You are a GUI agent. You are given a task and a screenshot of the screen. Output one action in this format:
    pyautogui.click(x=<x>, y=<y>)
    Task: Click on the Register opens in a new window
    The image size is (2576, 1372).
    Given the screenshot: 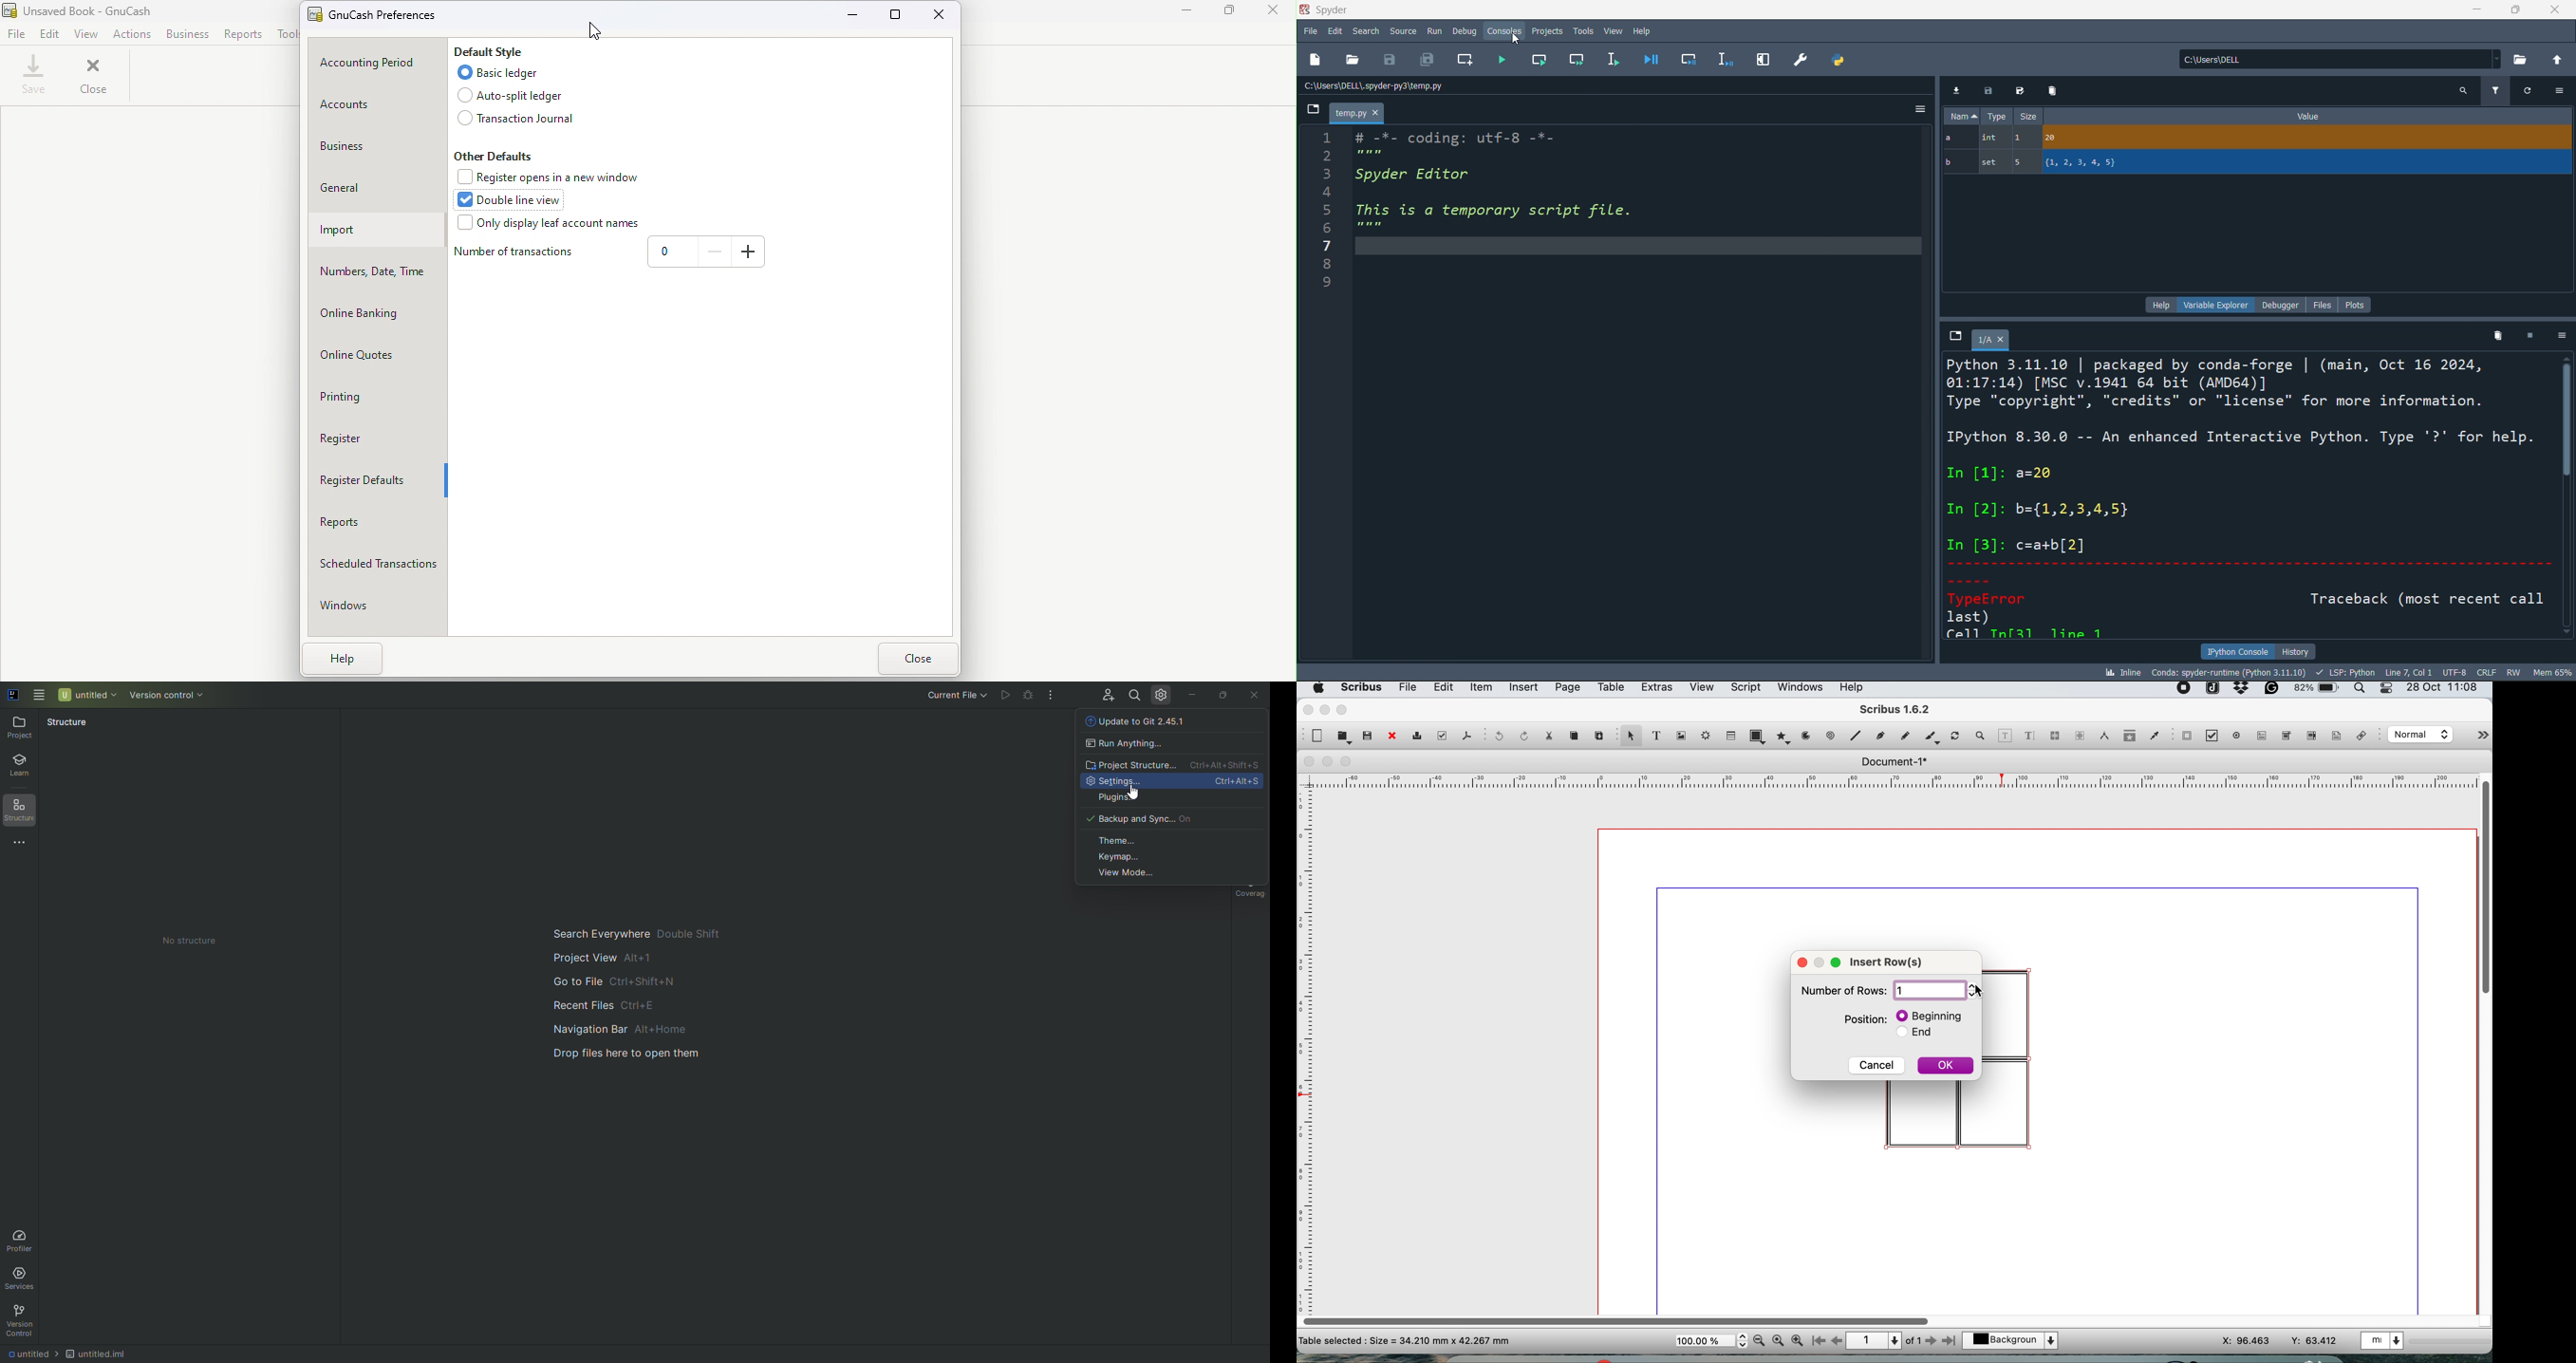 What is the action you would take?
    pyautogui.click(x=553, y=177)
    